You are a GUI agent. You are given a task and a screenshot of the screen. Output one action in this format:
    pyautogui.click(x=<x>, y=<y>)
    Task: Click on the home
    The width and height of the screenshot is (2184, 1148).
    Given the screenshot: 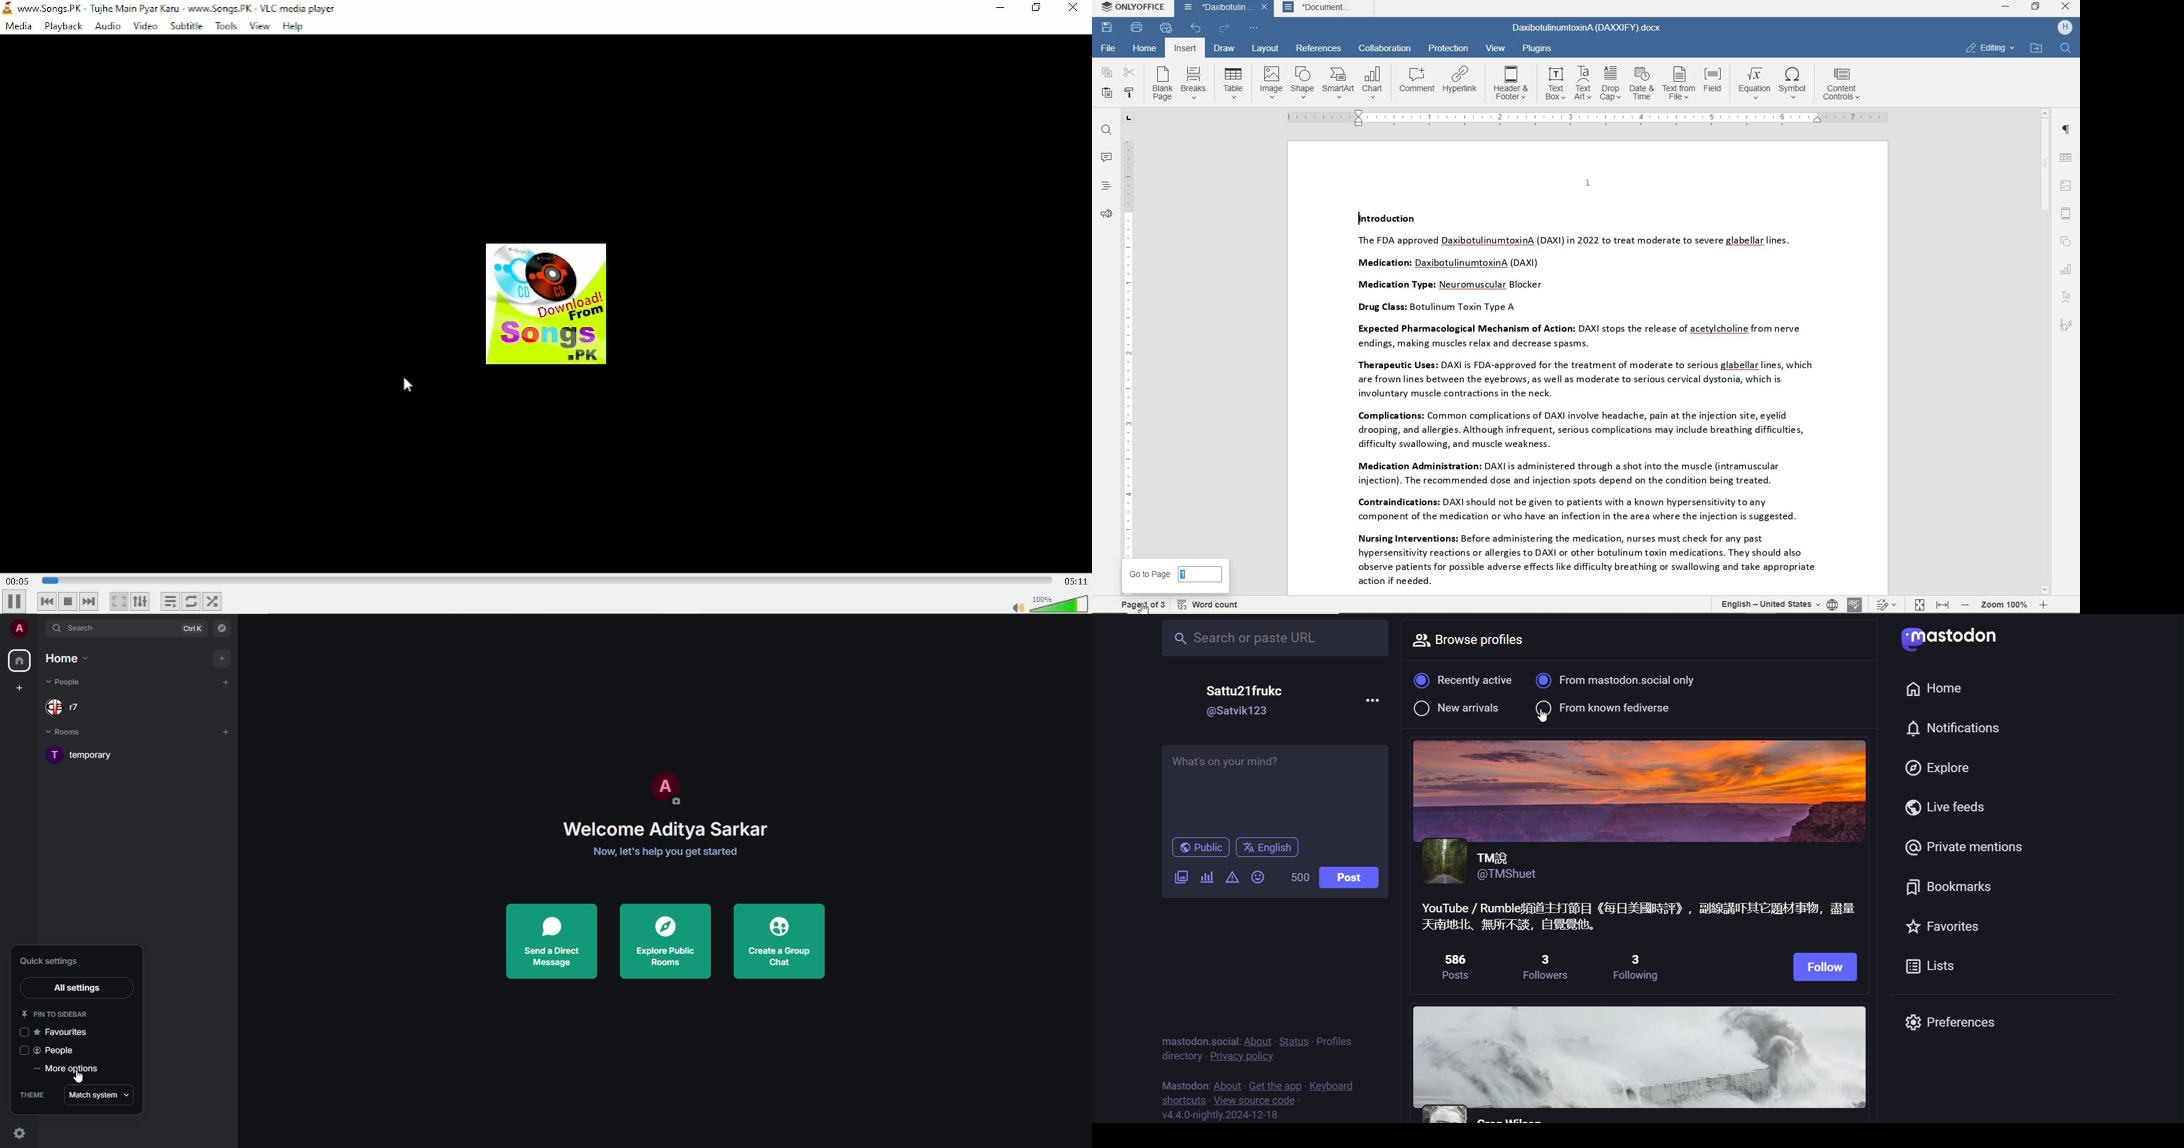 What is the action you would take?
    pyautogui.click(x=1146, y=49)
    